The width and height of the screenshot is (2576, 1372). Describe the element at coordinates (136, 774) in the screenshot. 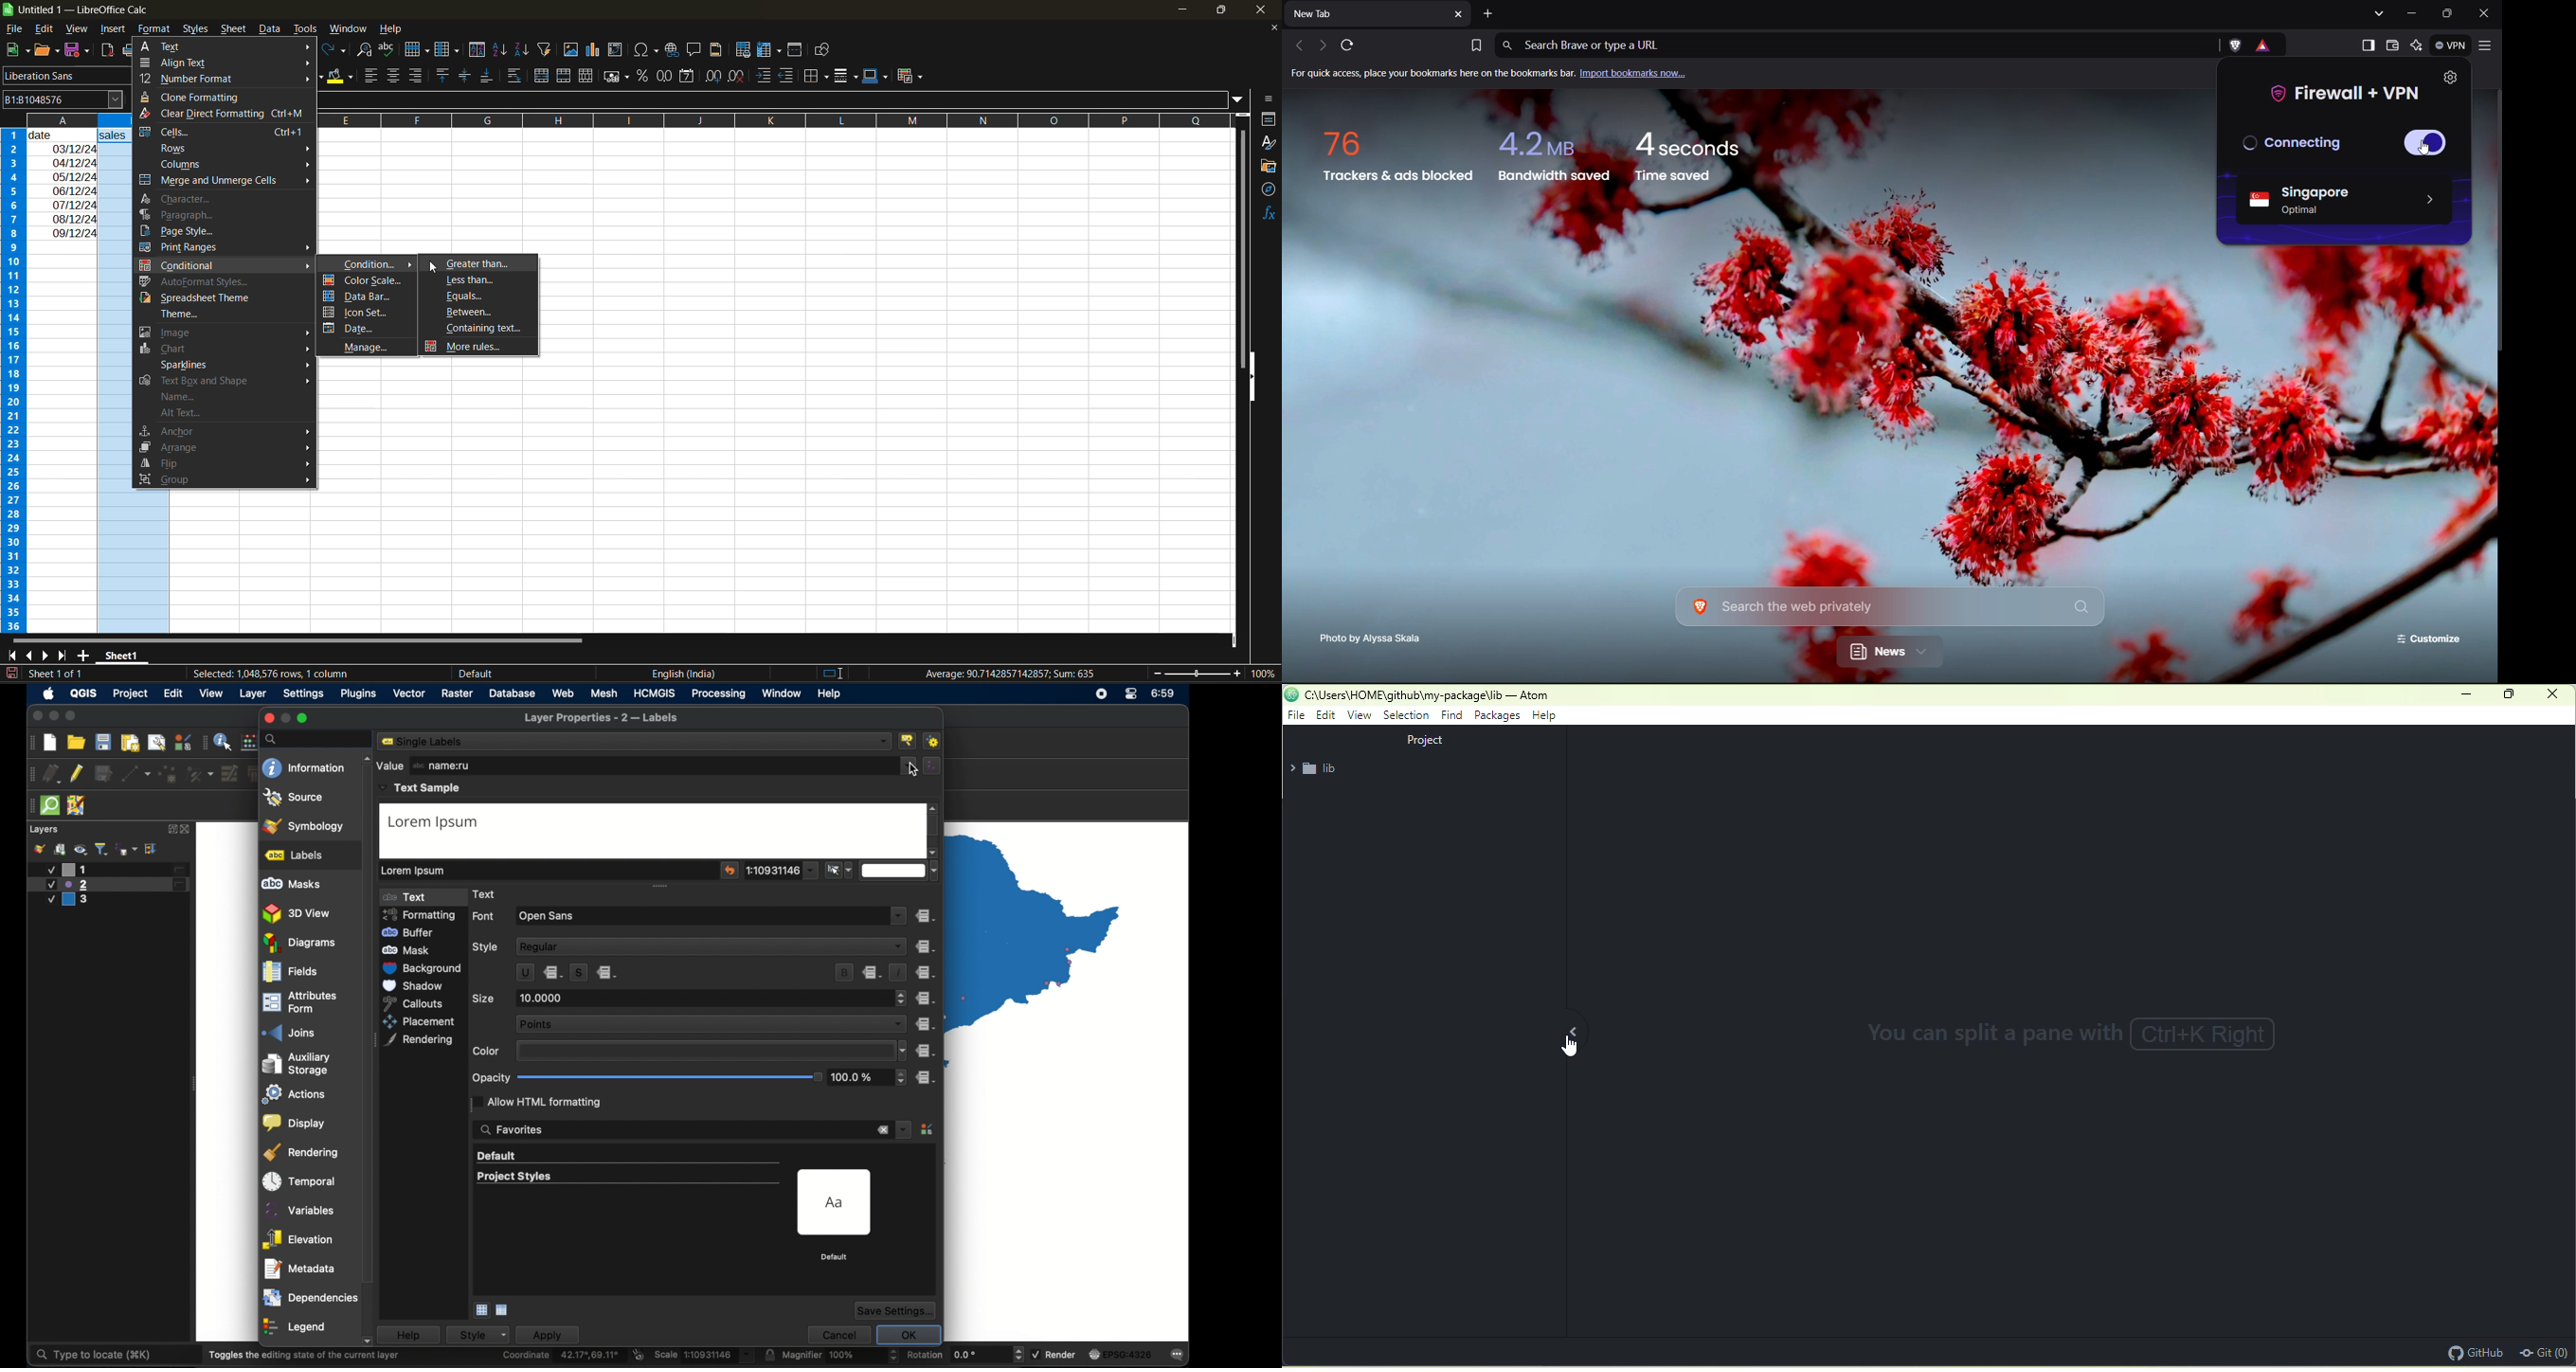

I see `digitize  with segment` at that location.